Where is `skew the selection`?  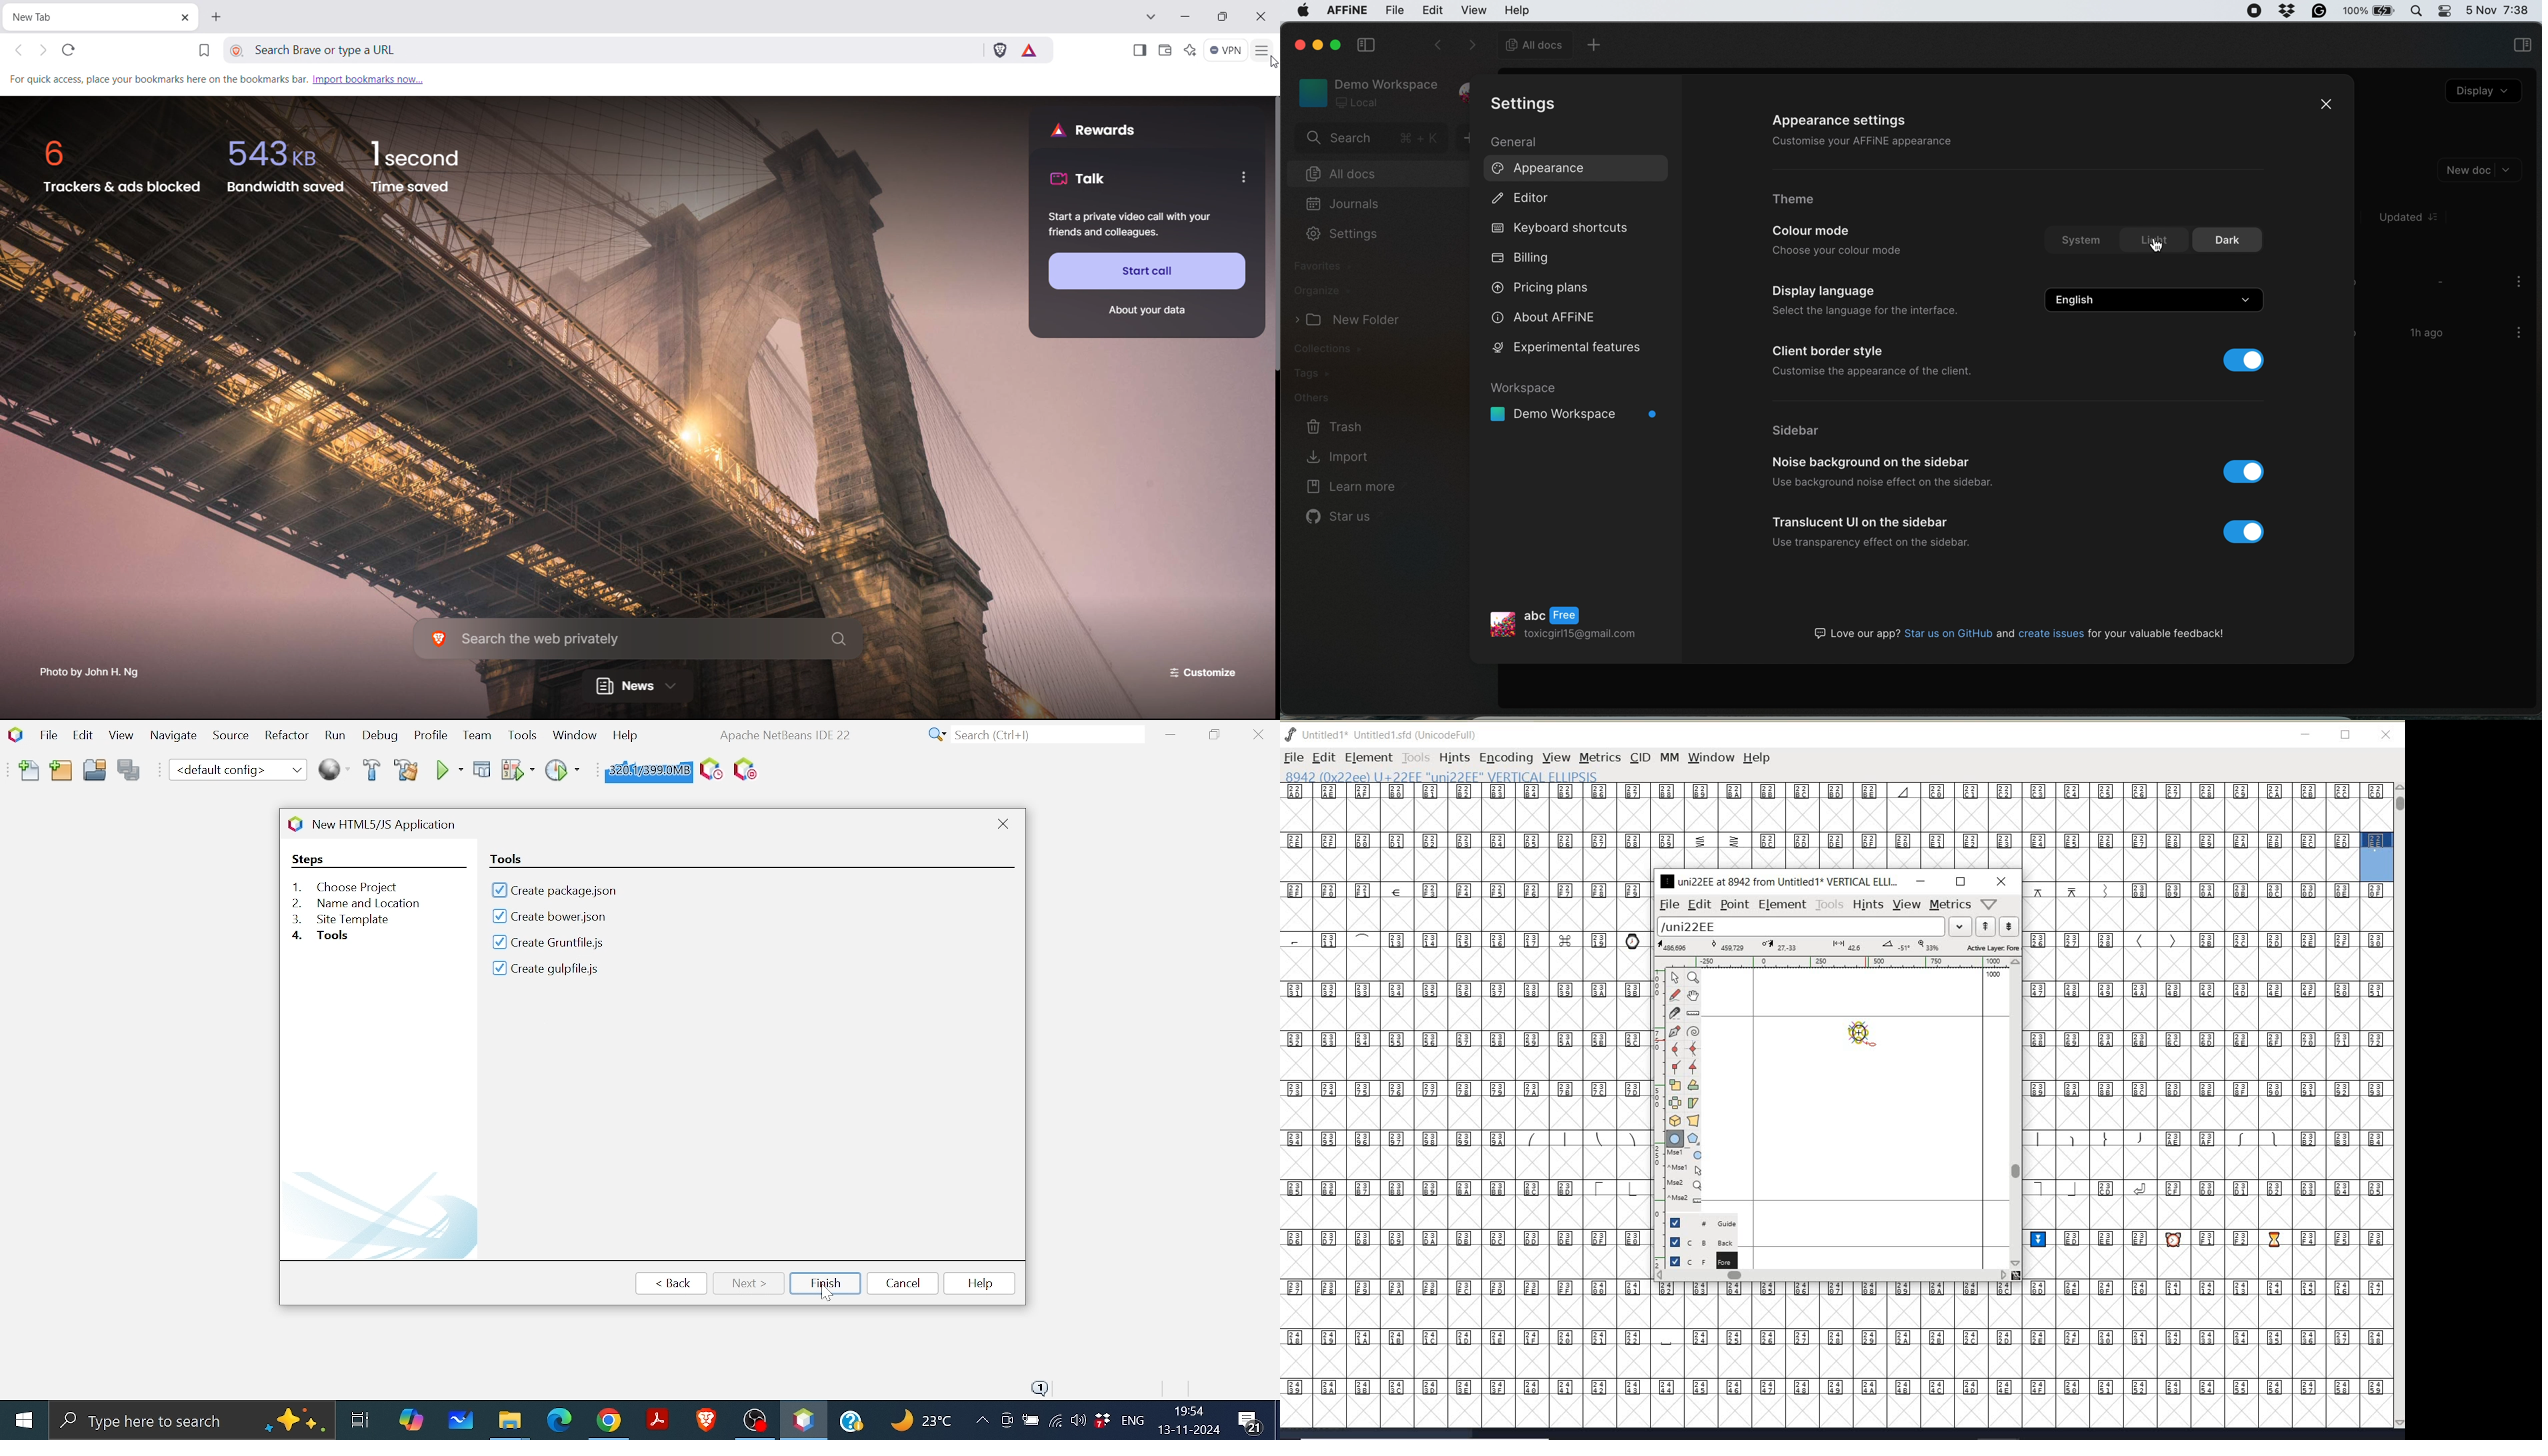 skew the selection is located at coordinates (1692, 1103).